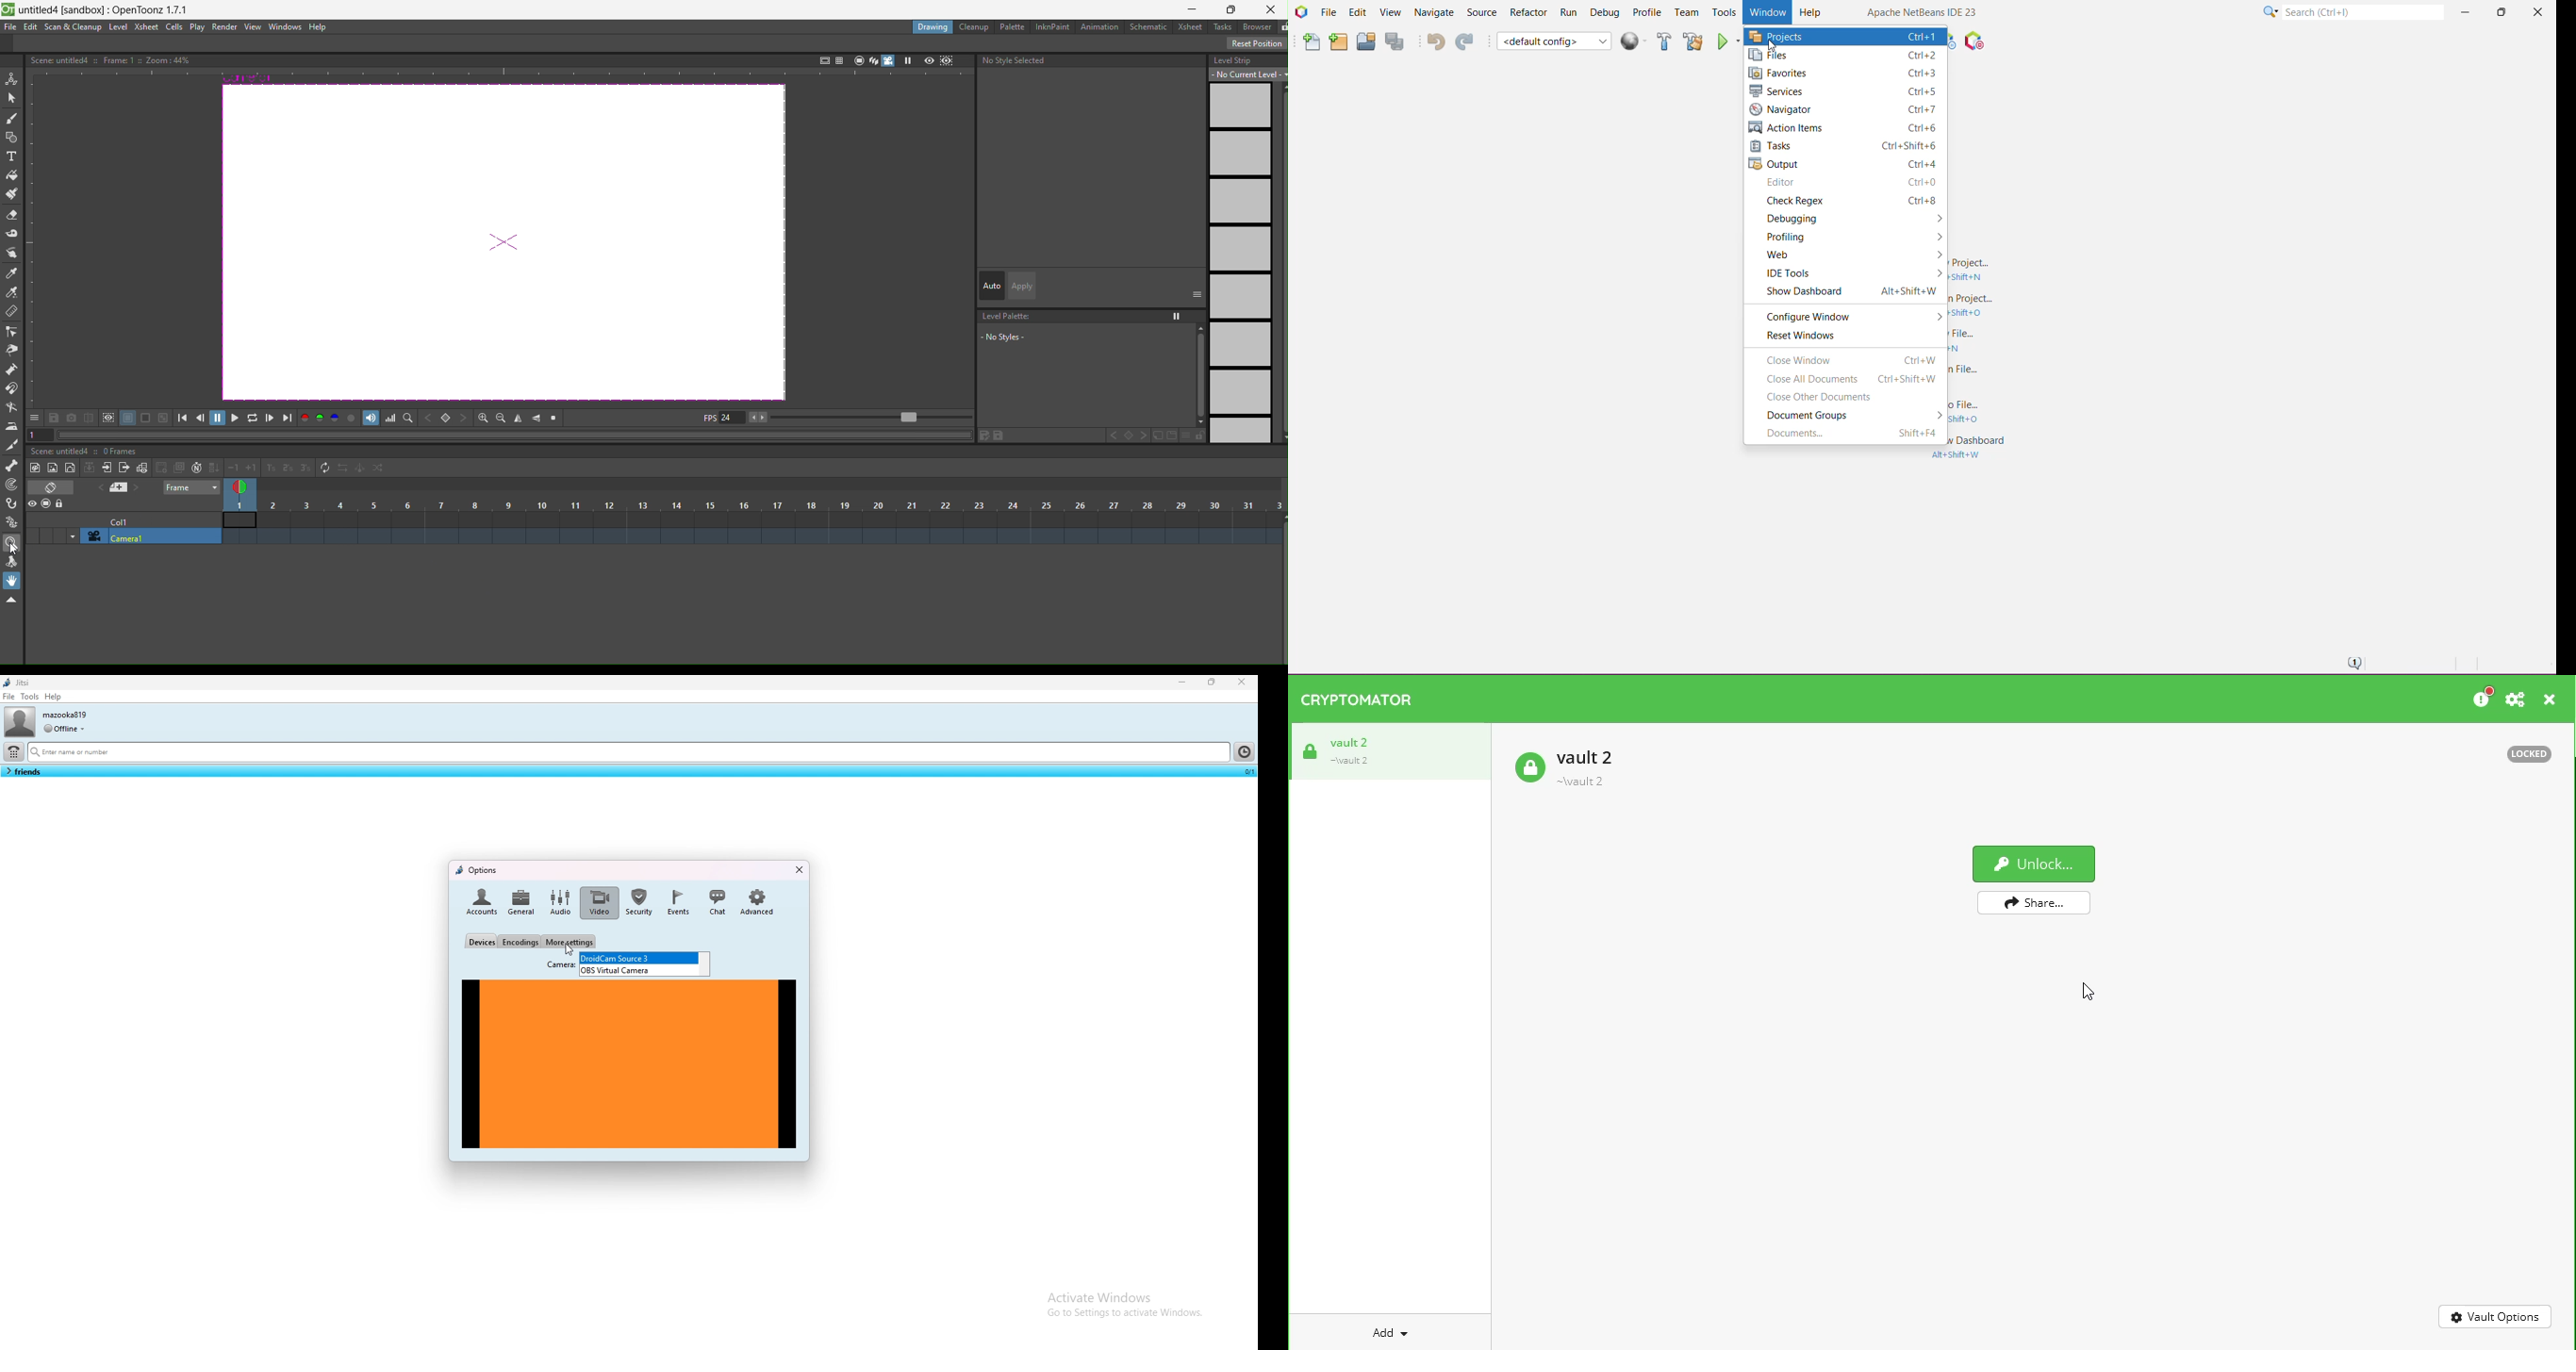  Describe the element at coordinates (1395, 1333) in the screenshot. I see `add vault` at that location.